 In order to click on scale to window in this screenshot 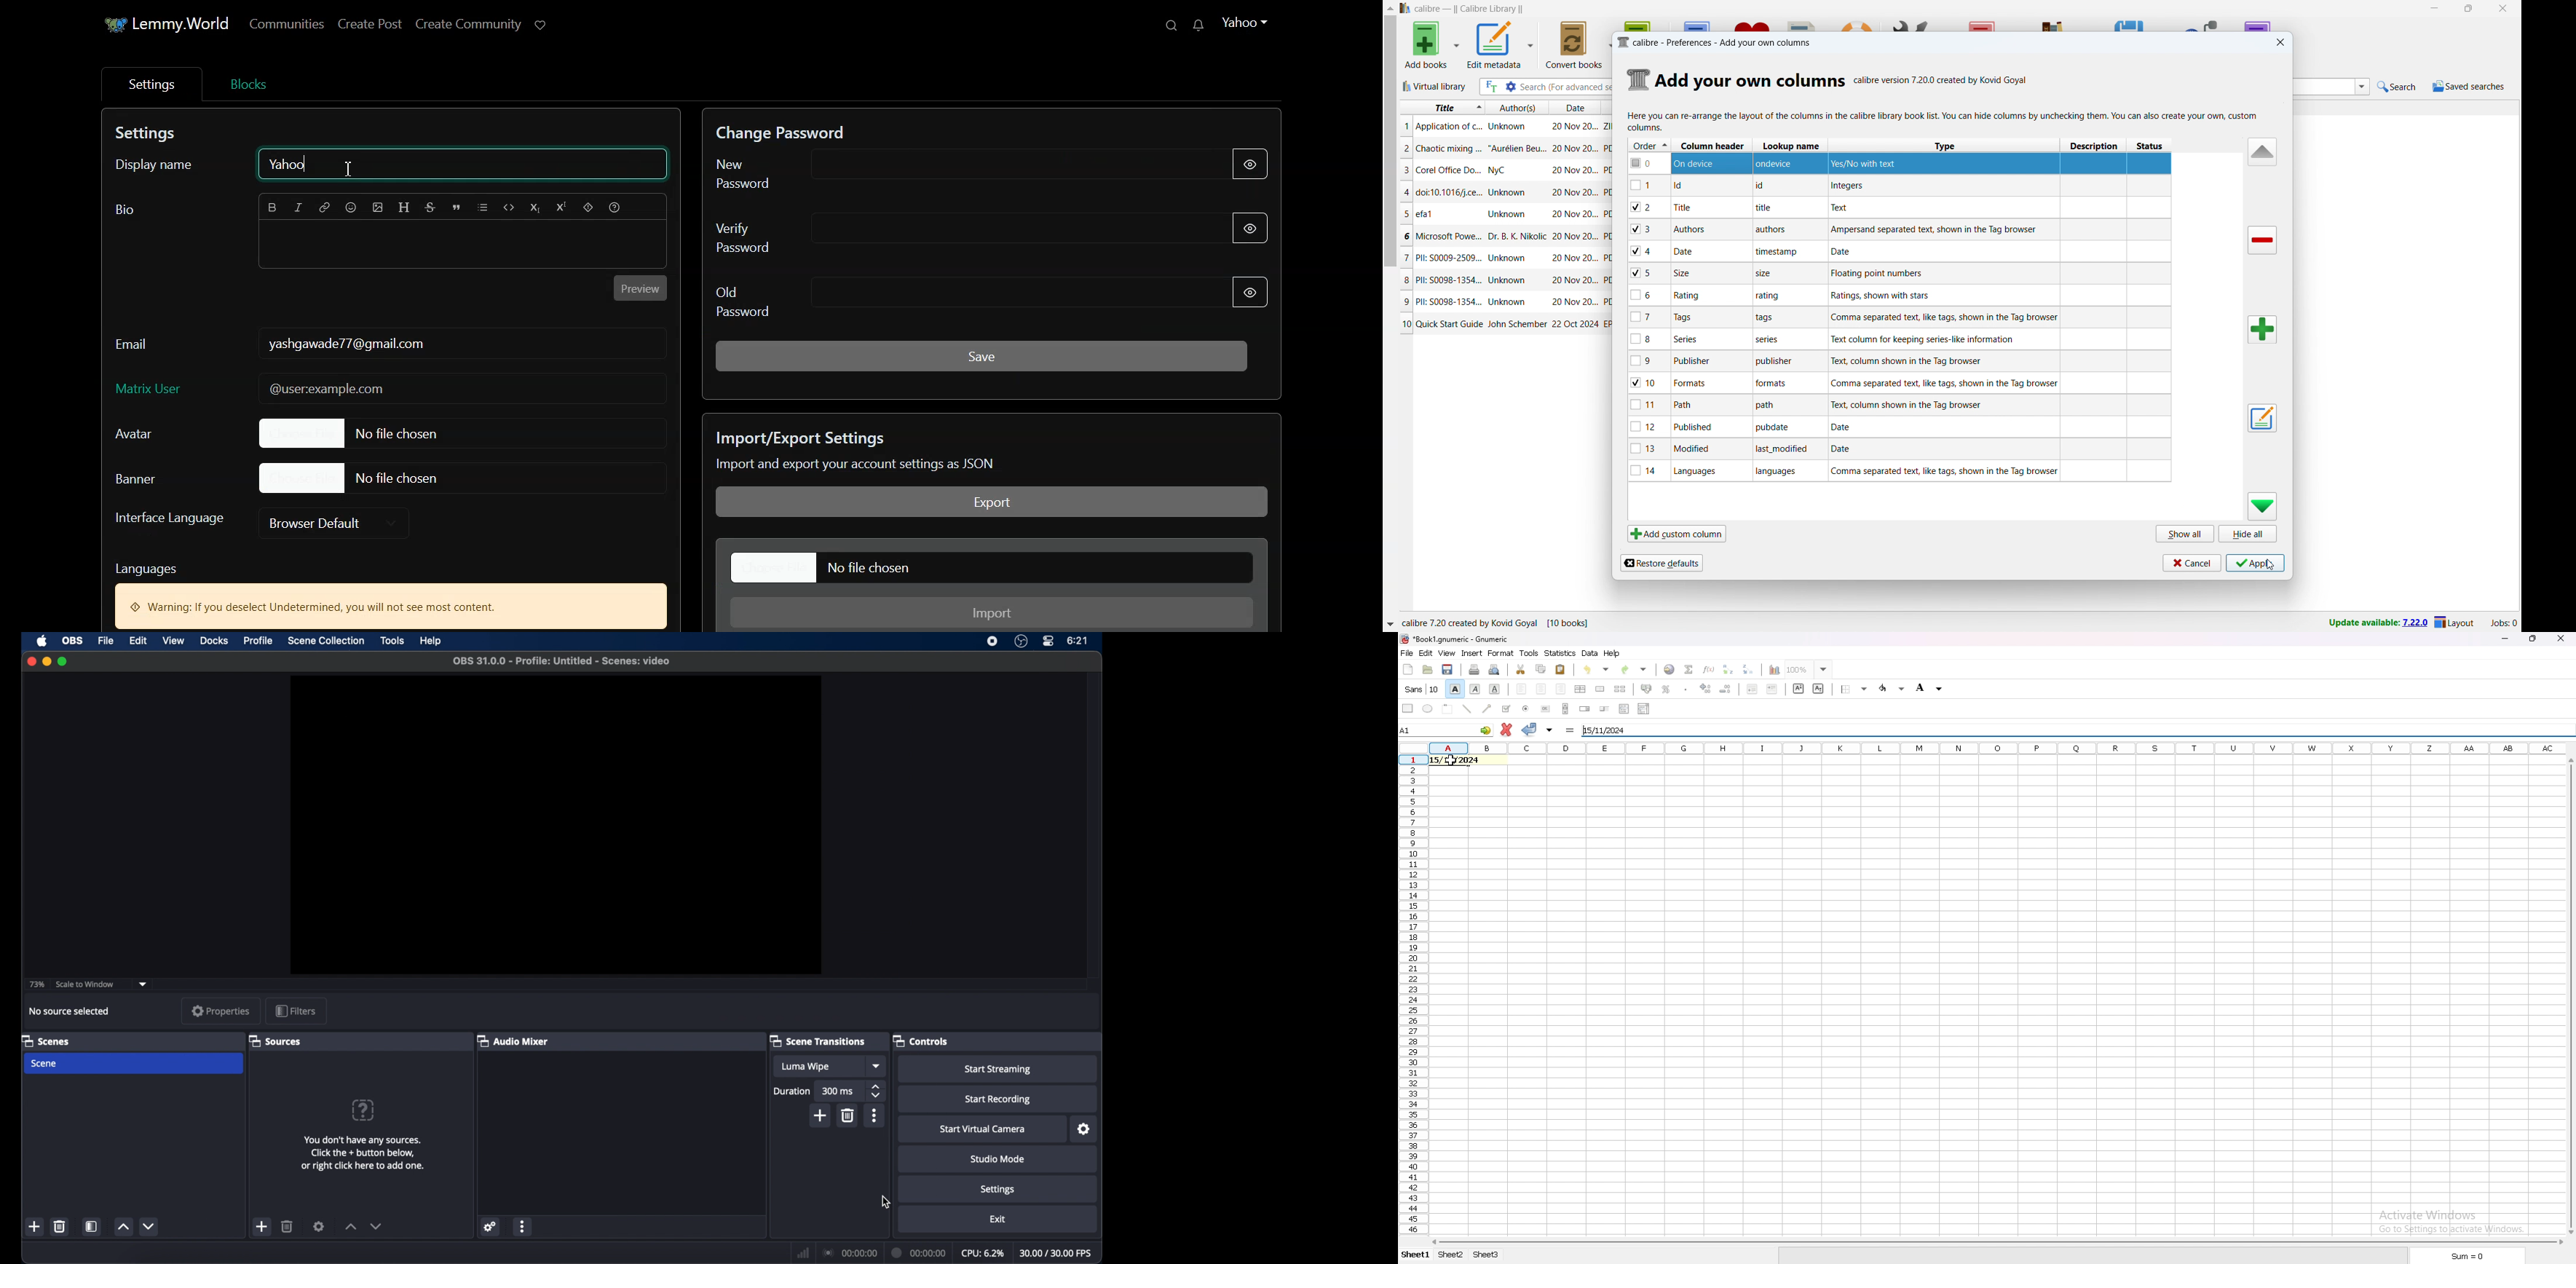, I will do `click(85, 983)`.